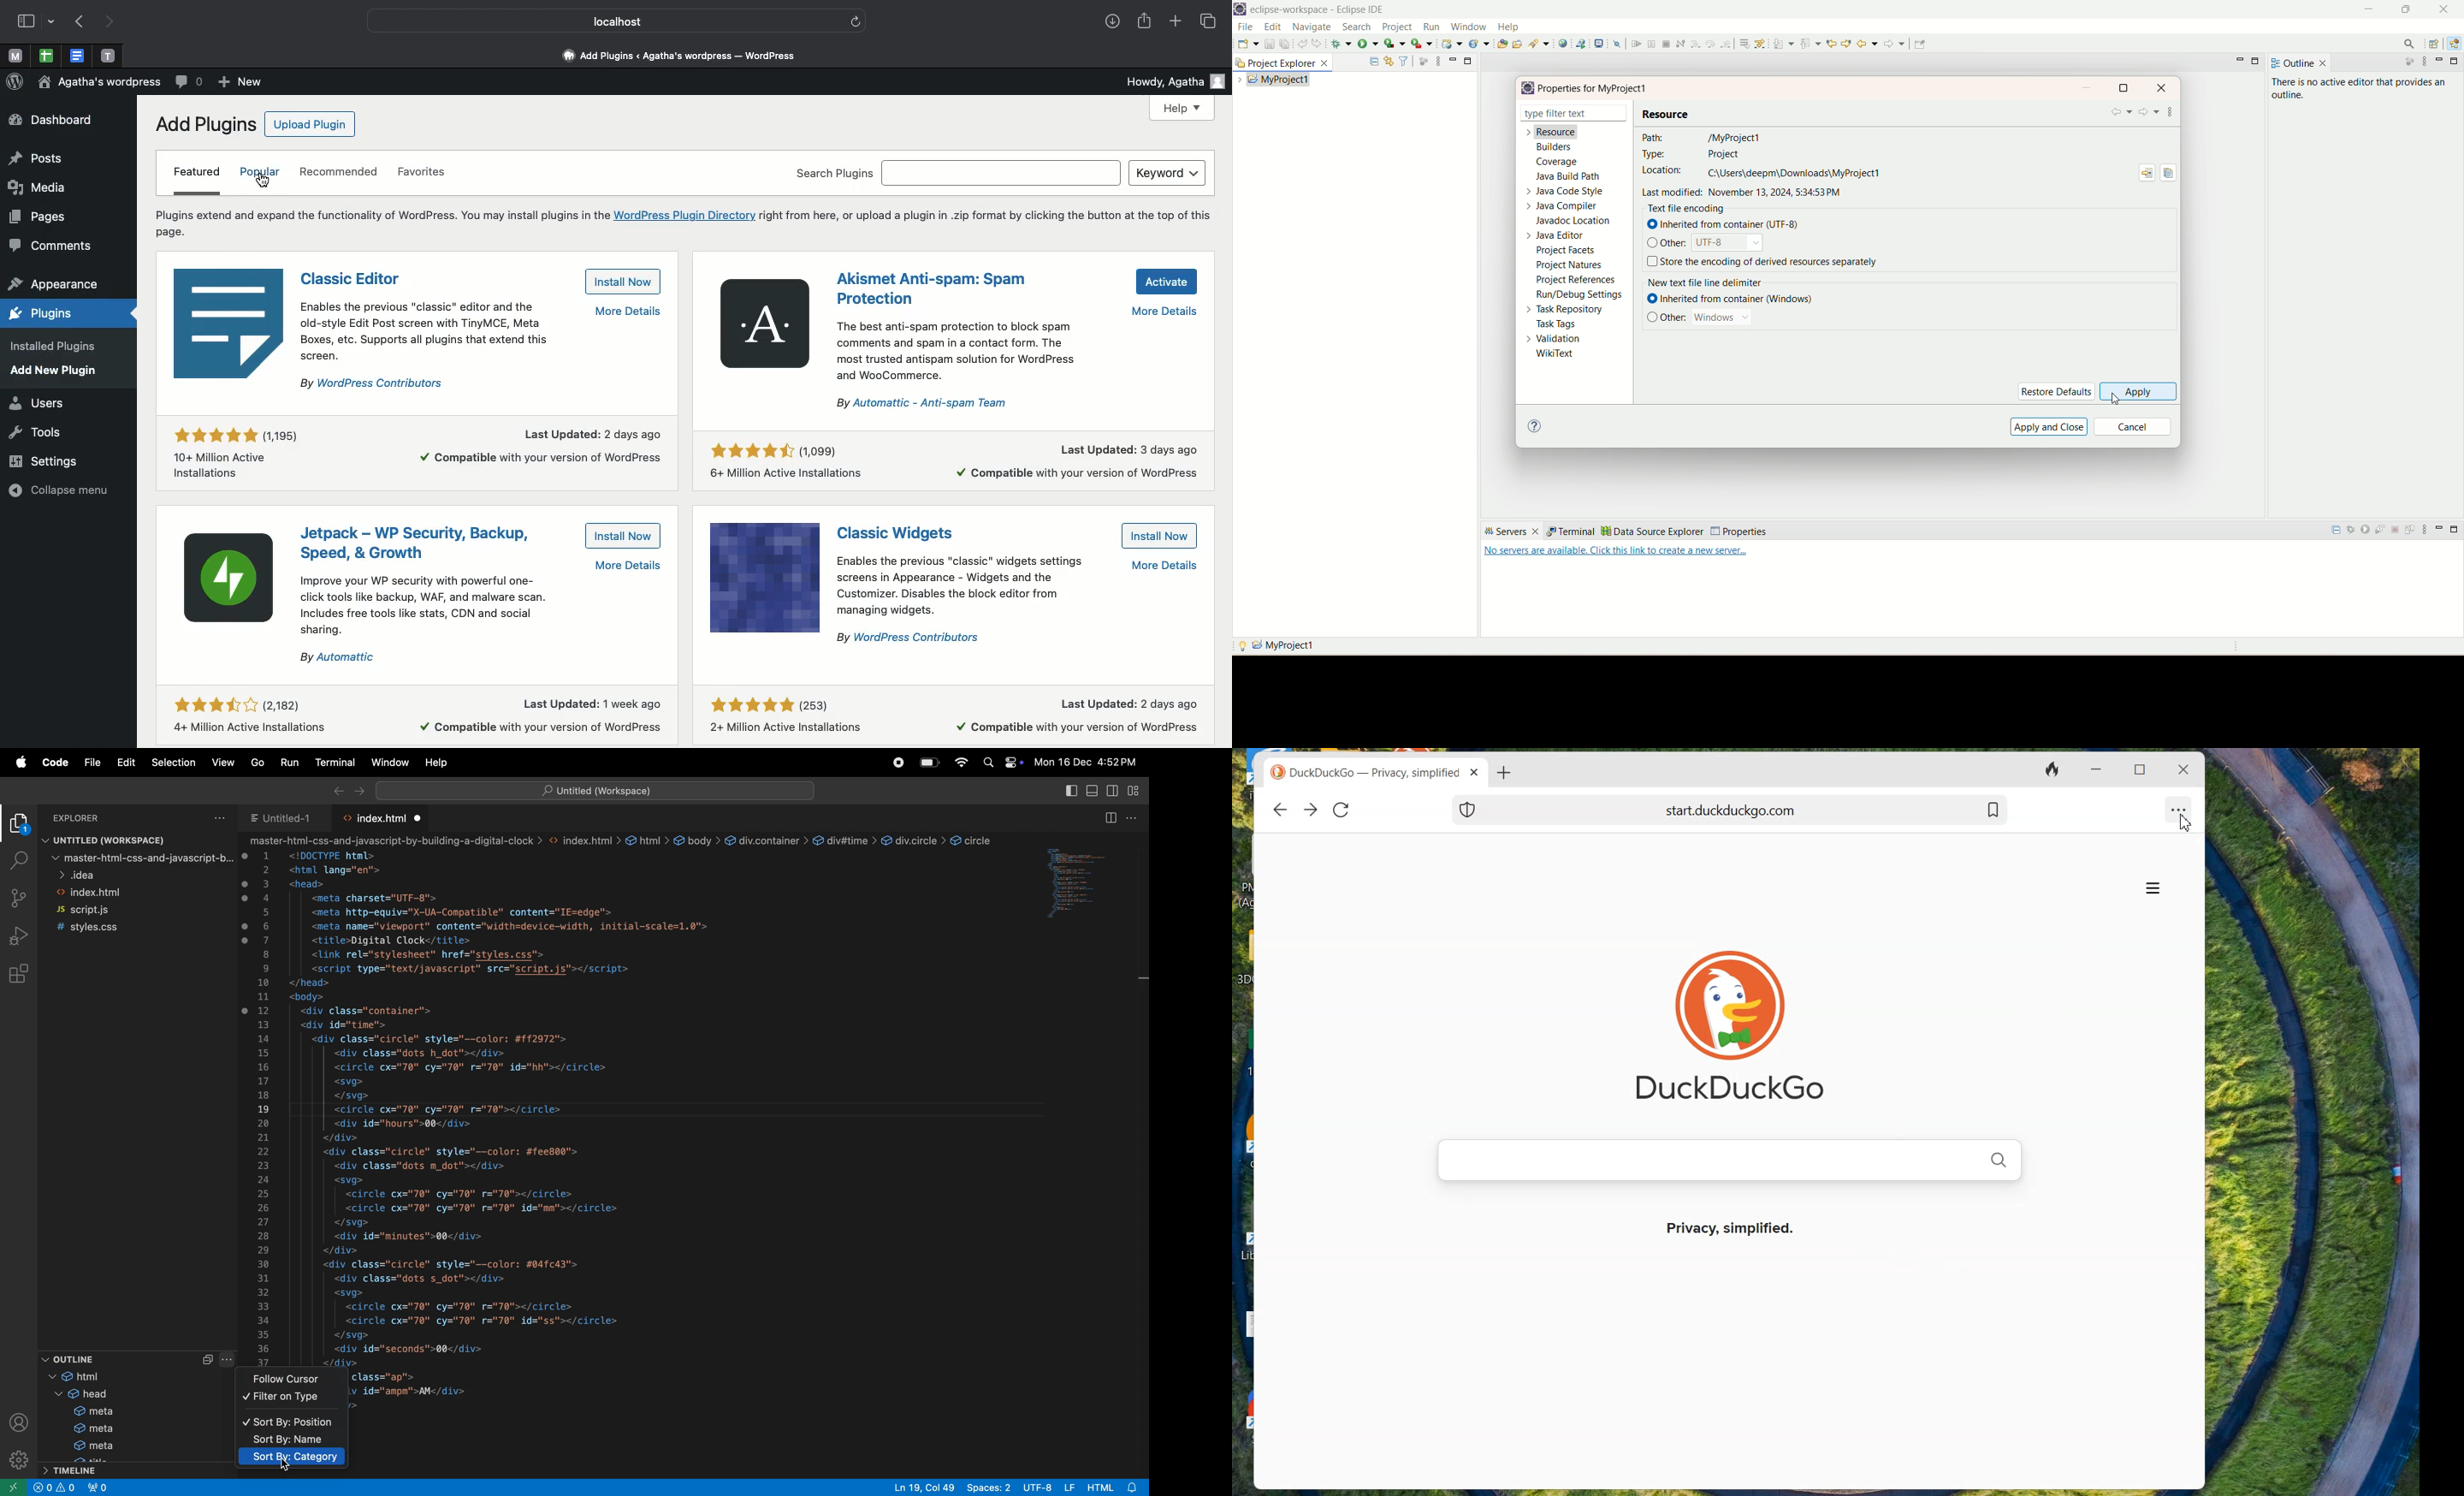 The width and height of the screenshot is (2464, 1512). Describe the element at coordinates (15, 83) in the screenshot. I see `Wordpress` at that location.